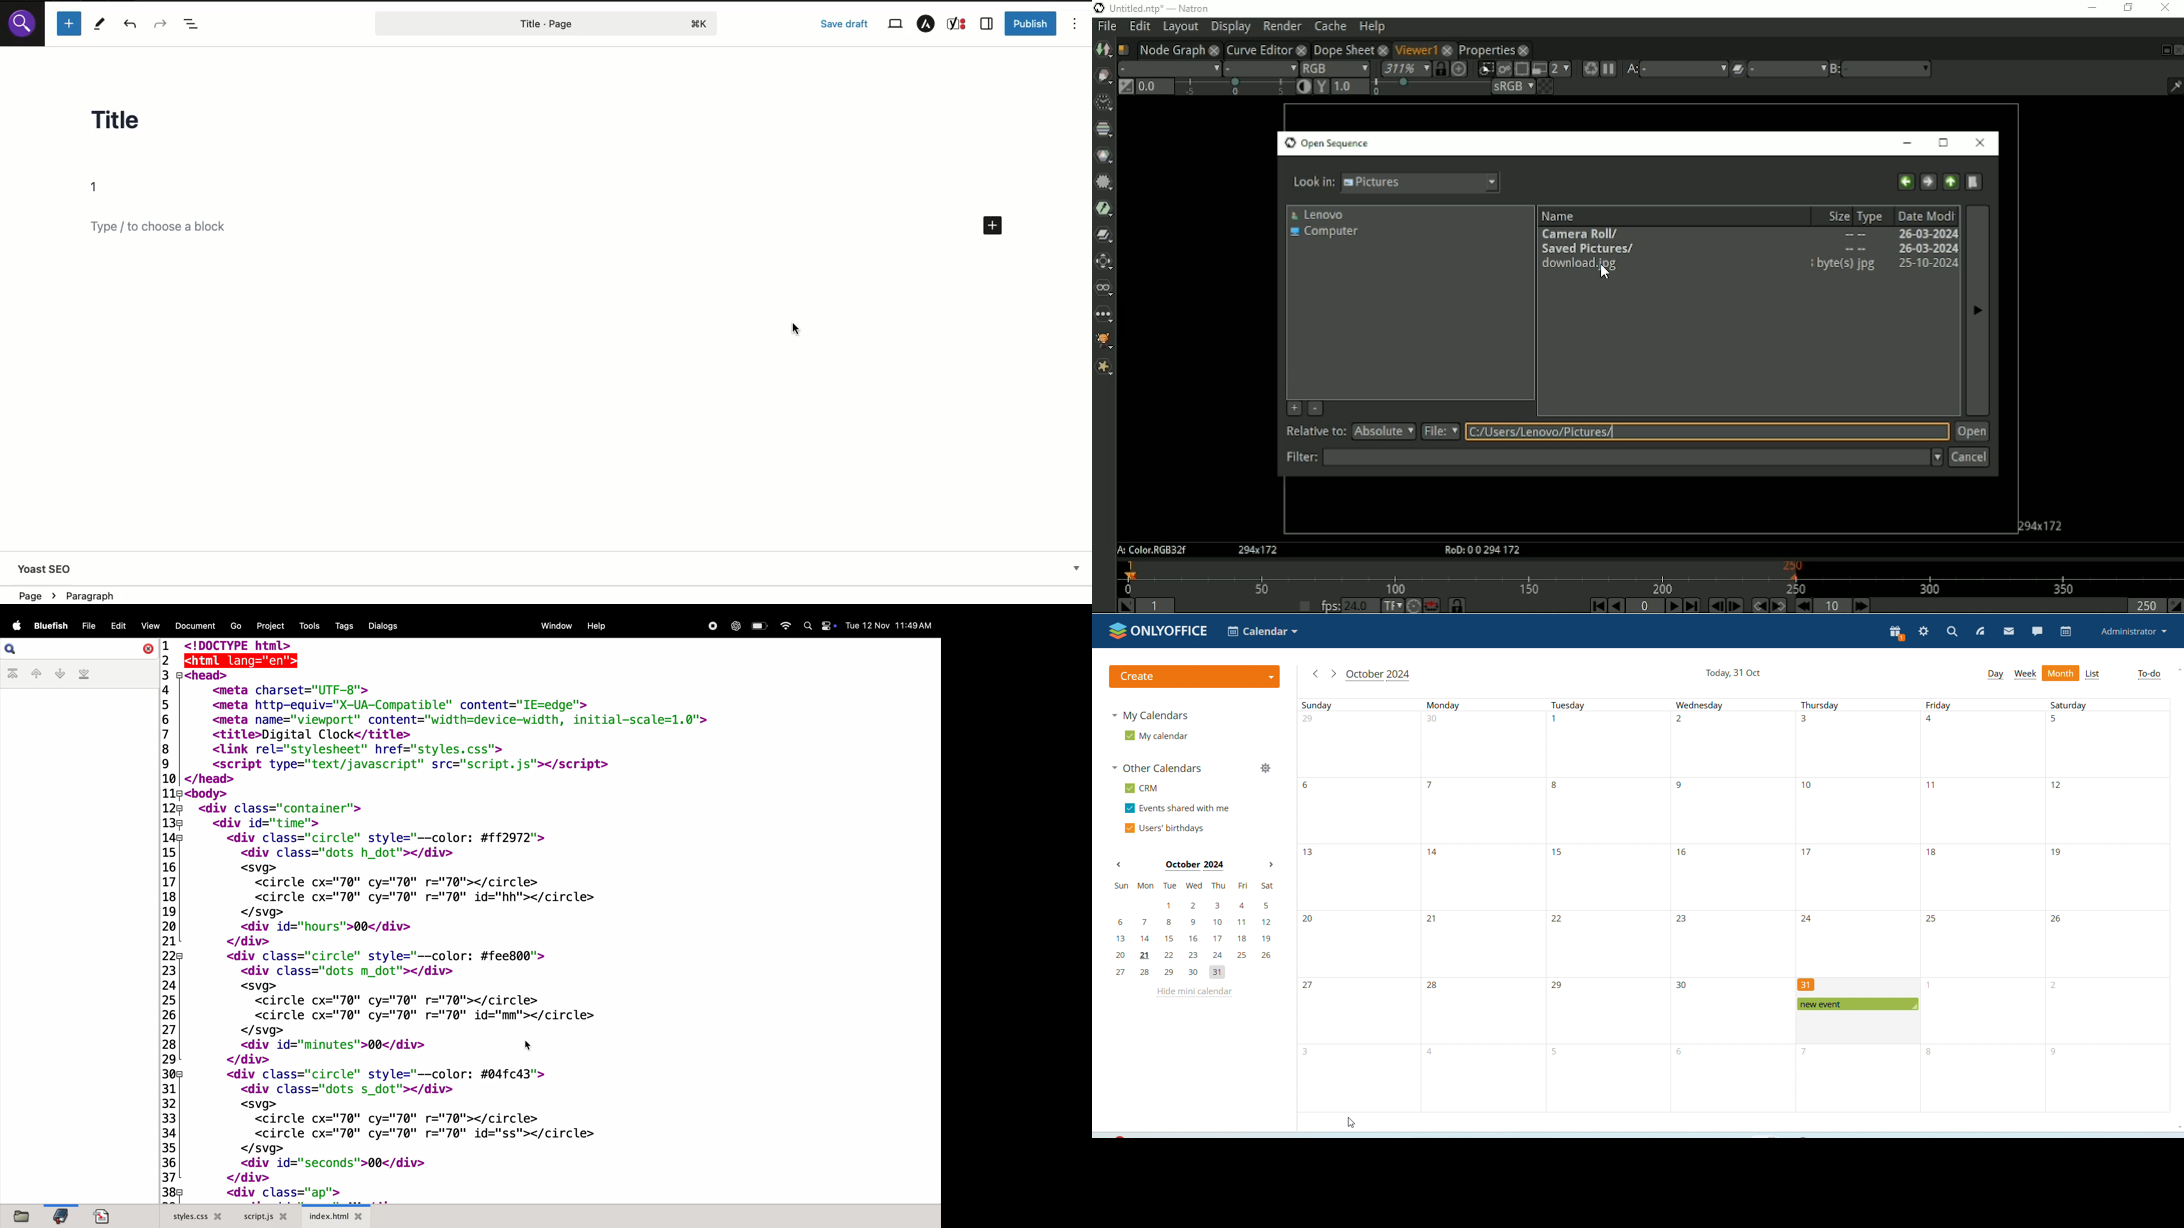 The image size is (2184, 1232). I want to click on tools, so click(309, 626).